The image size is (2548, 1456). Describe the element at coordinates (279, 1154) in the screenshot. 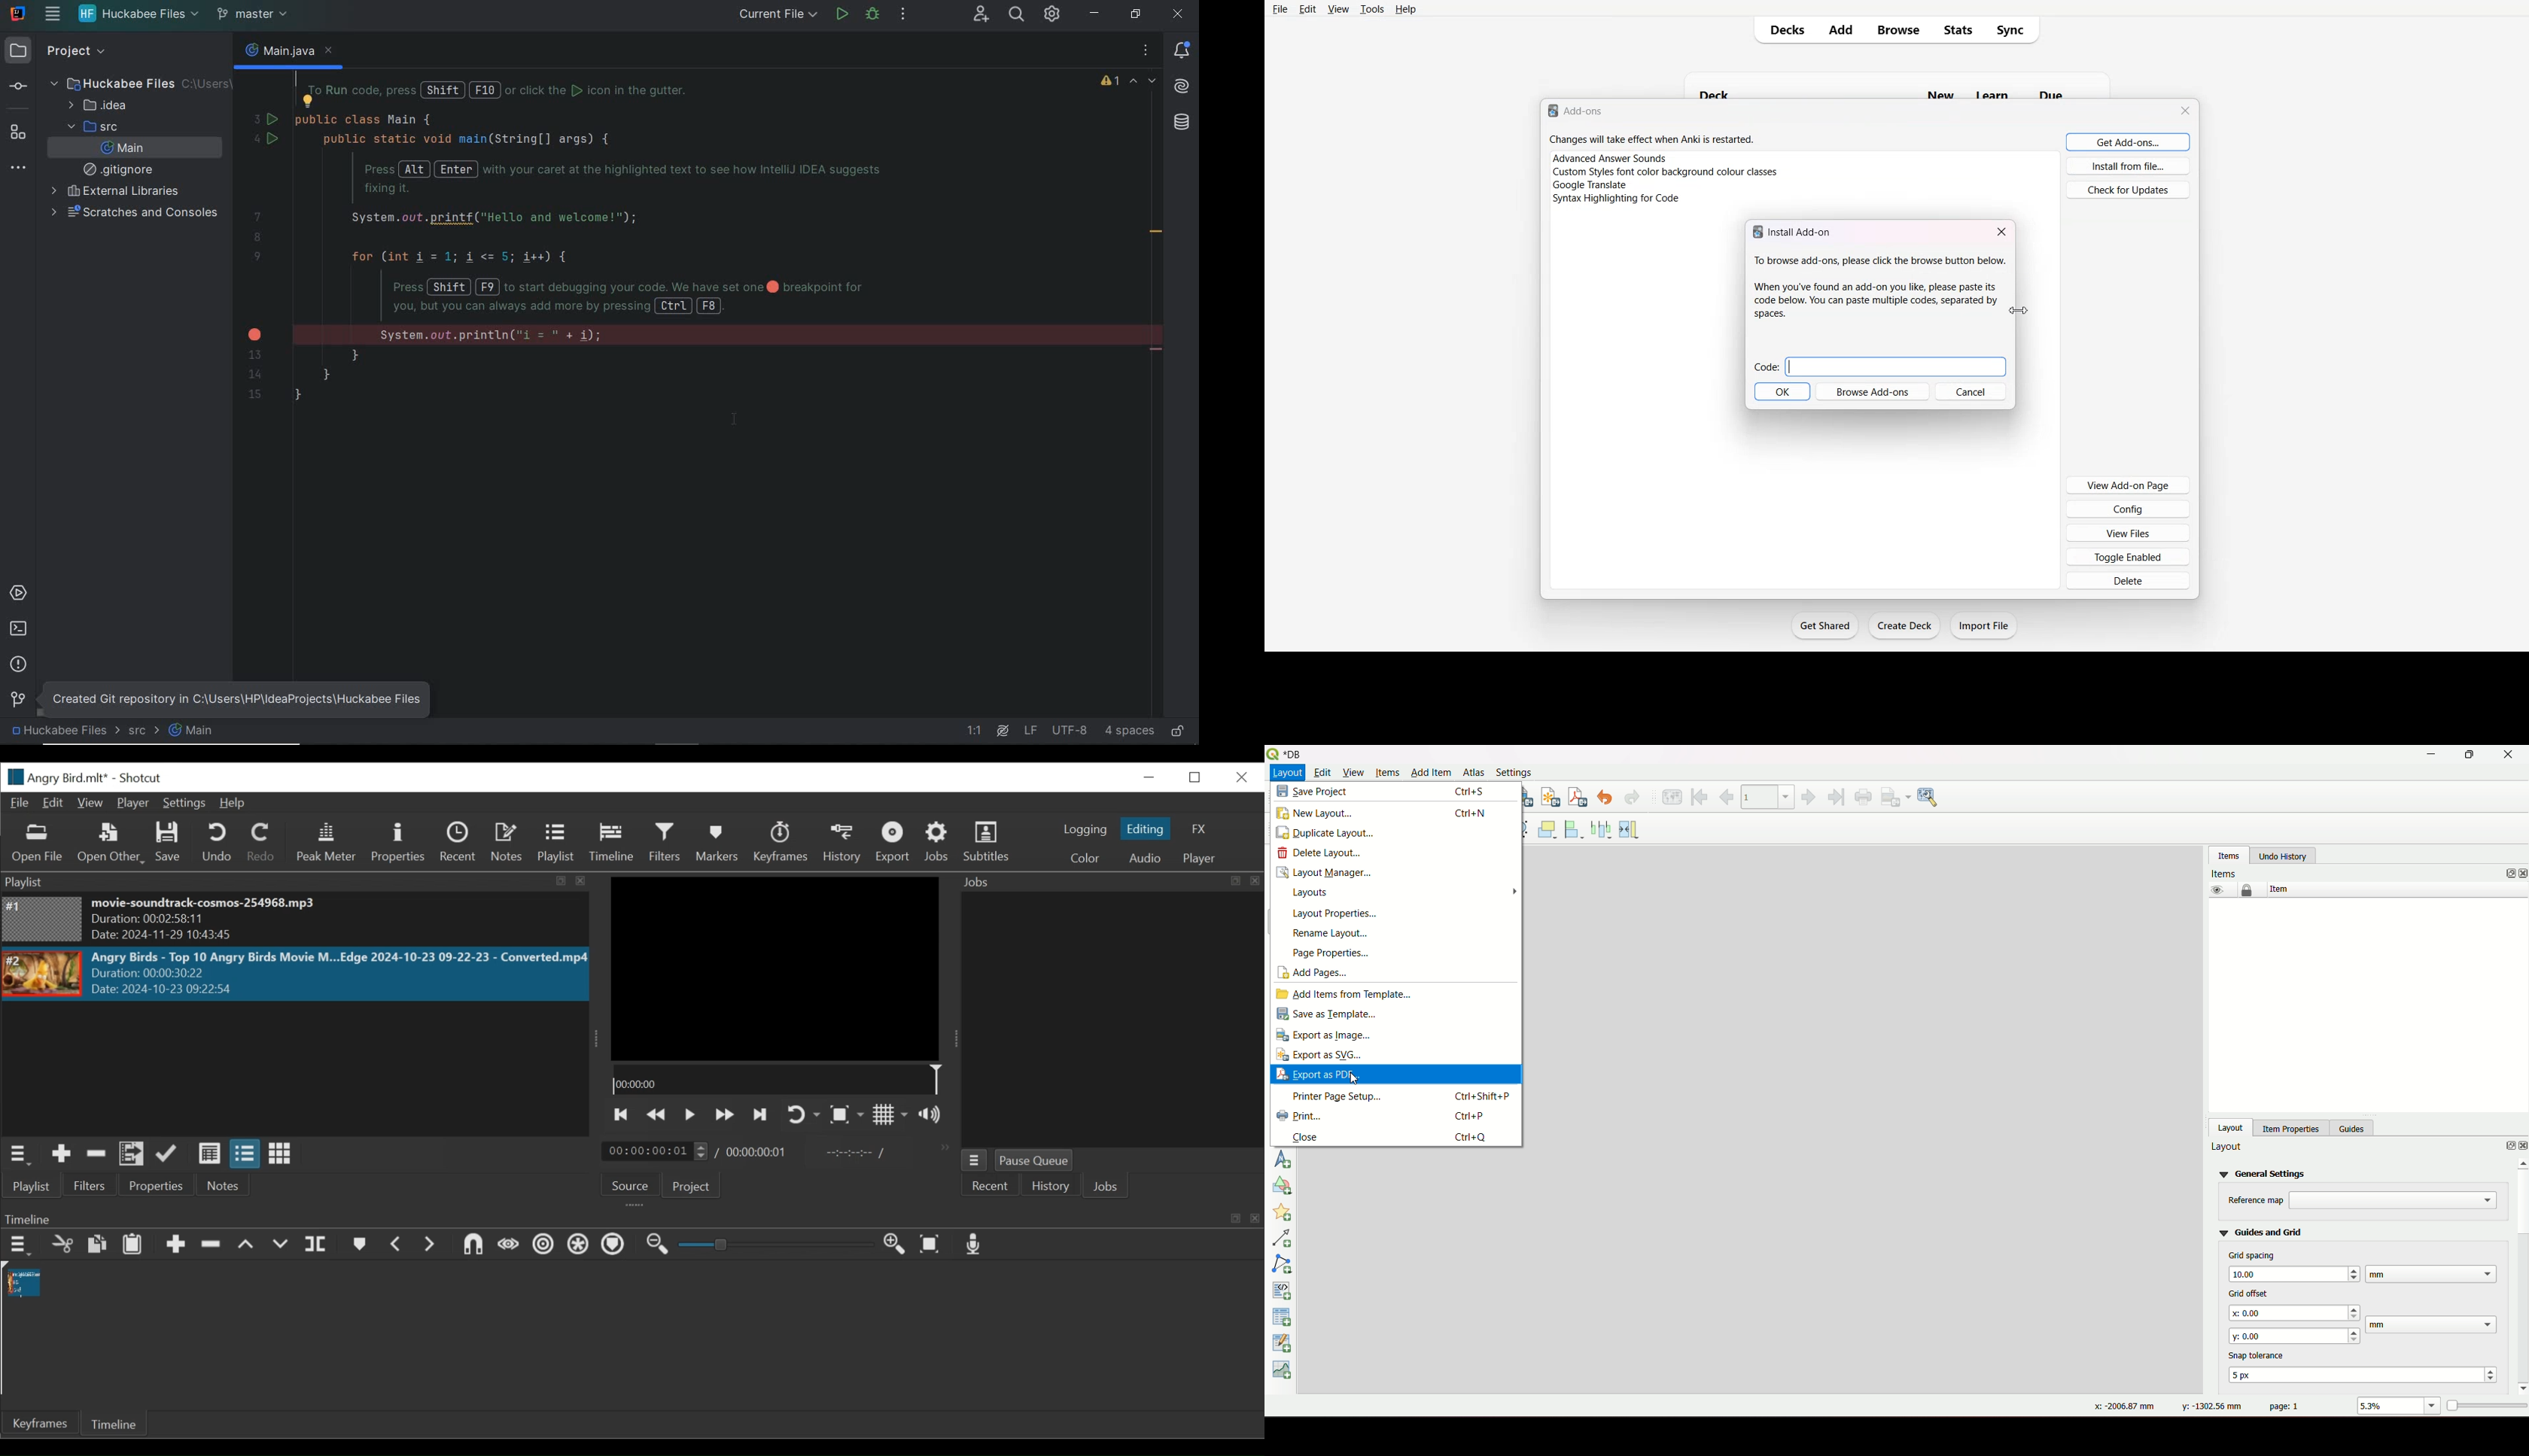

I see `View as icons` at that location.